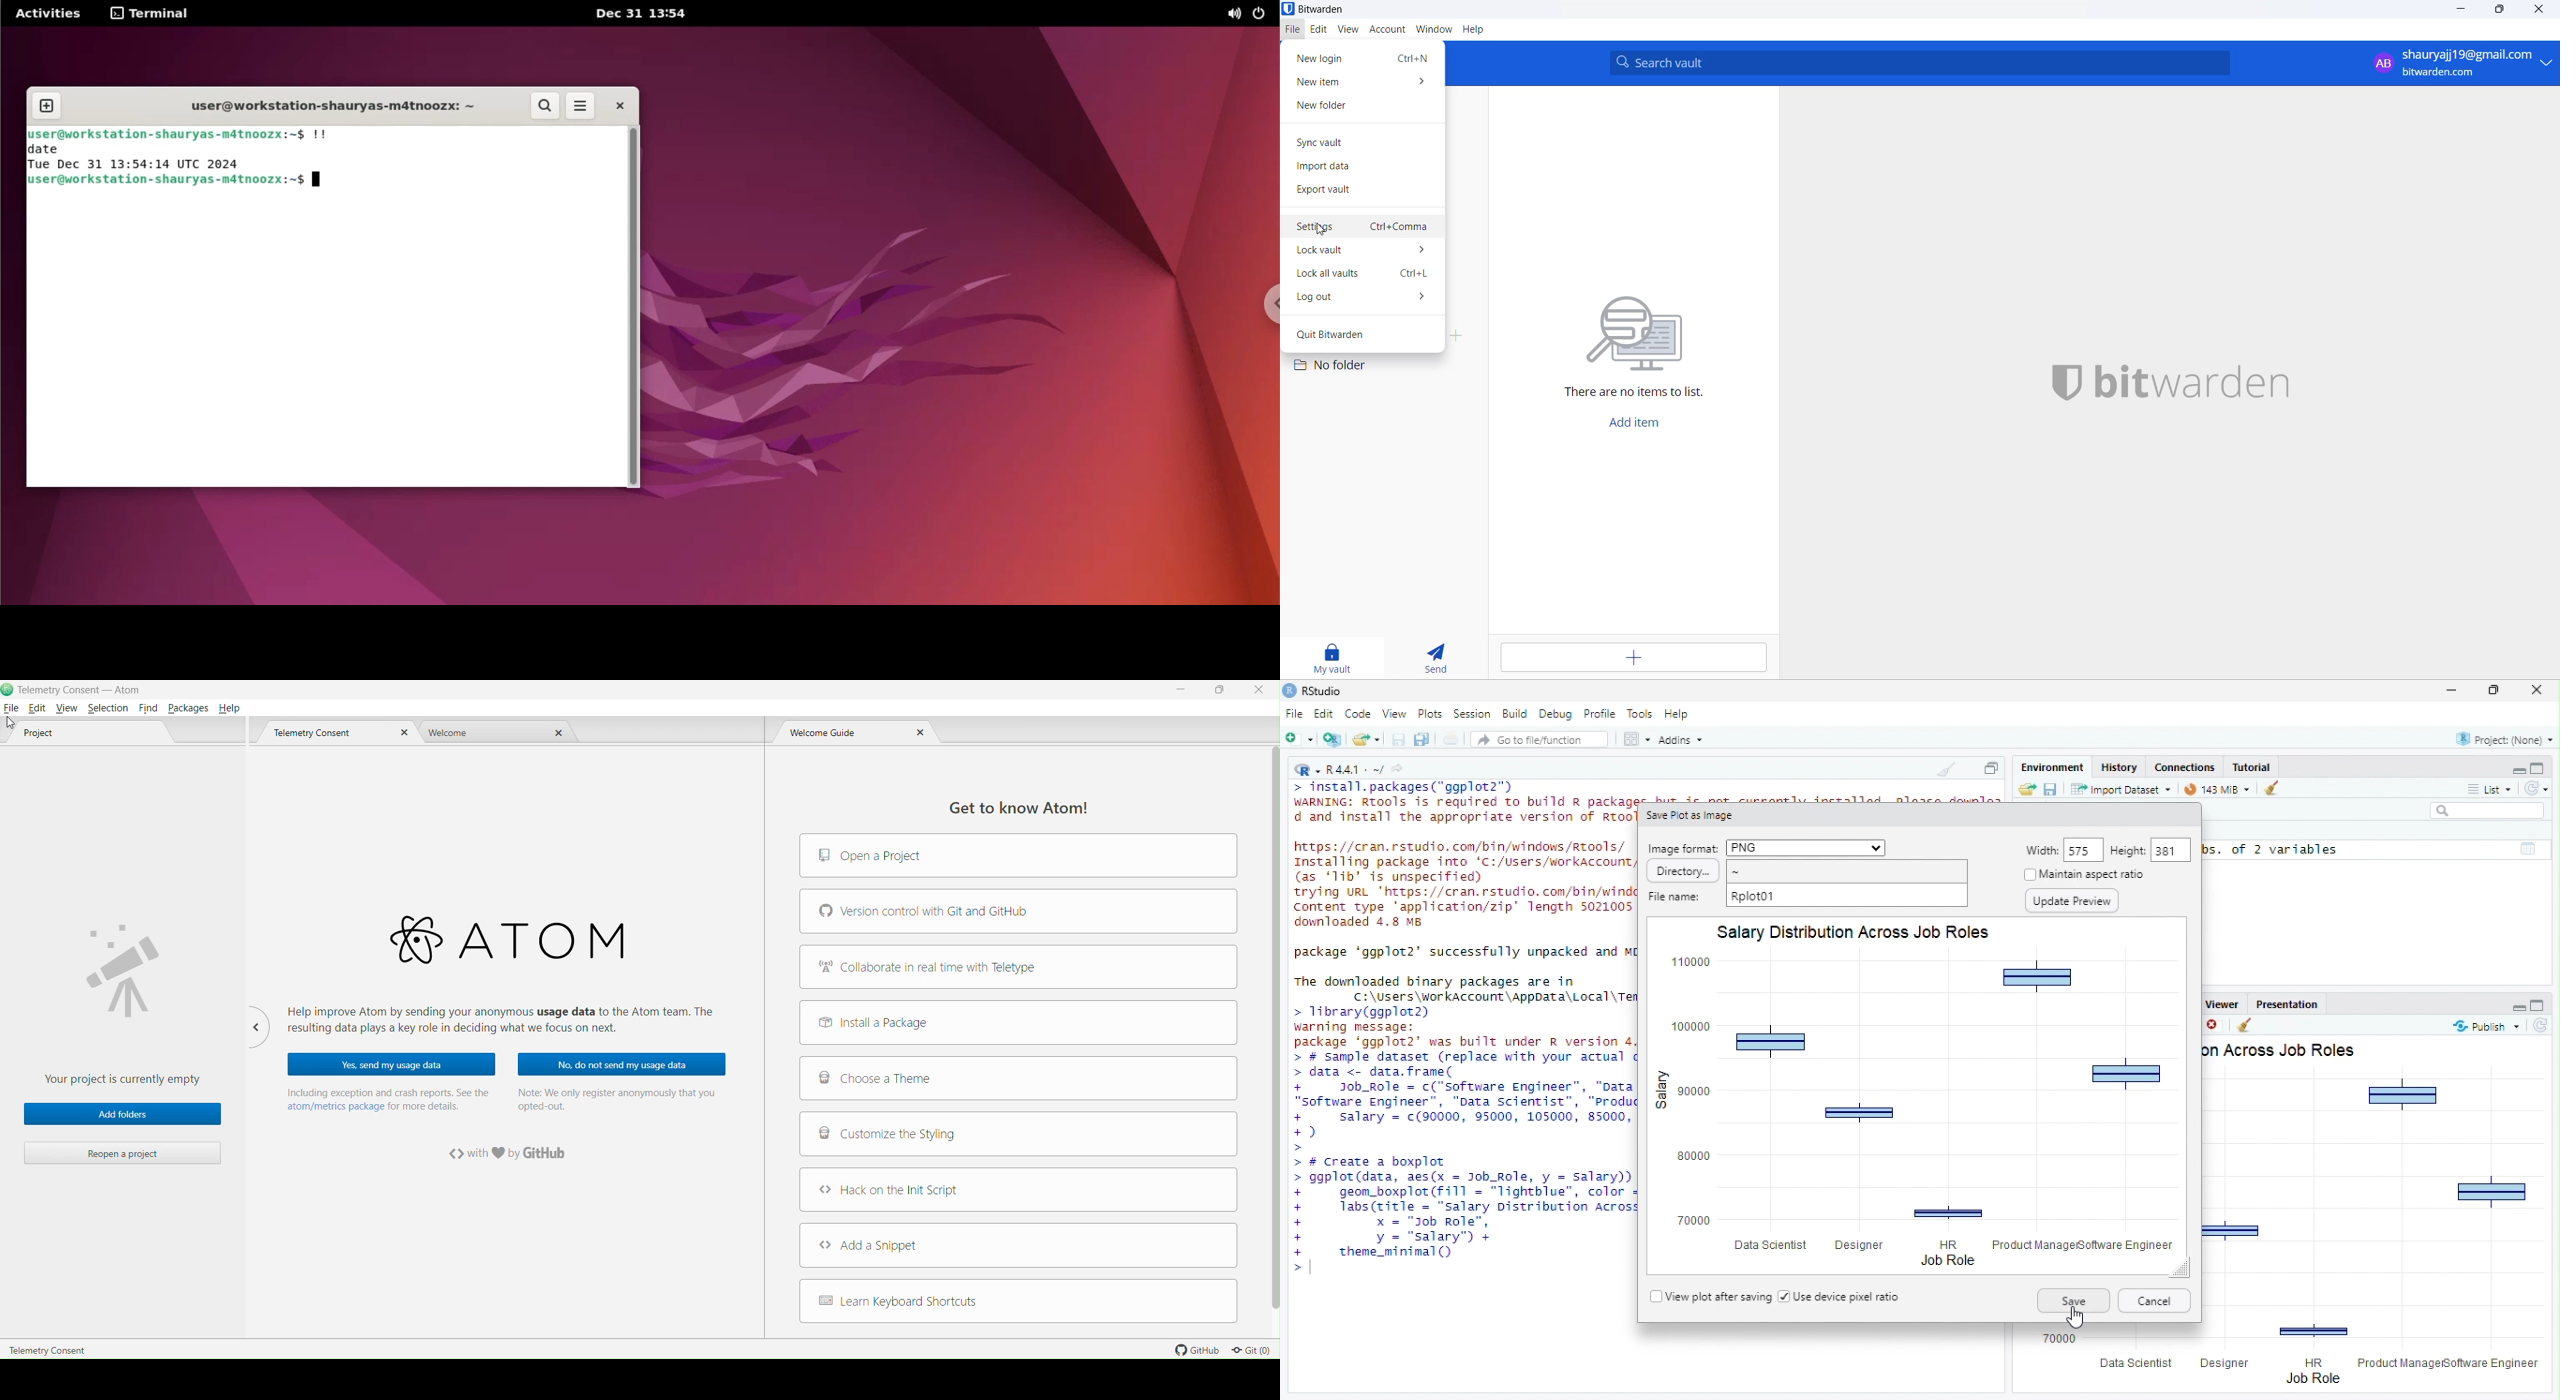 This screenshot has height=1400, width=2576. What do you see at coordinates (2488, 810) in the screenshot?
I see `Search` at bounding box center [2488, 810].